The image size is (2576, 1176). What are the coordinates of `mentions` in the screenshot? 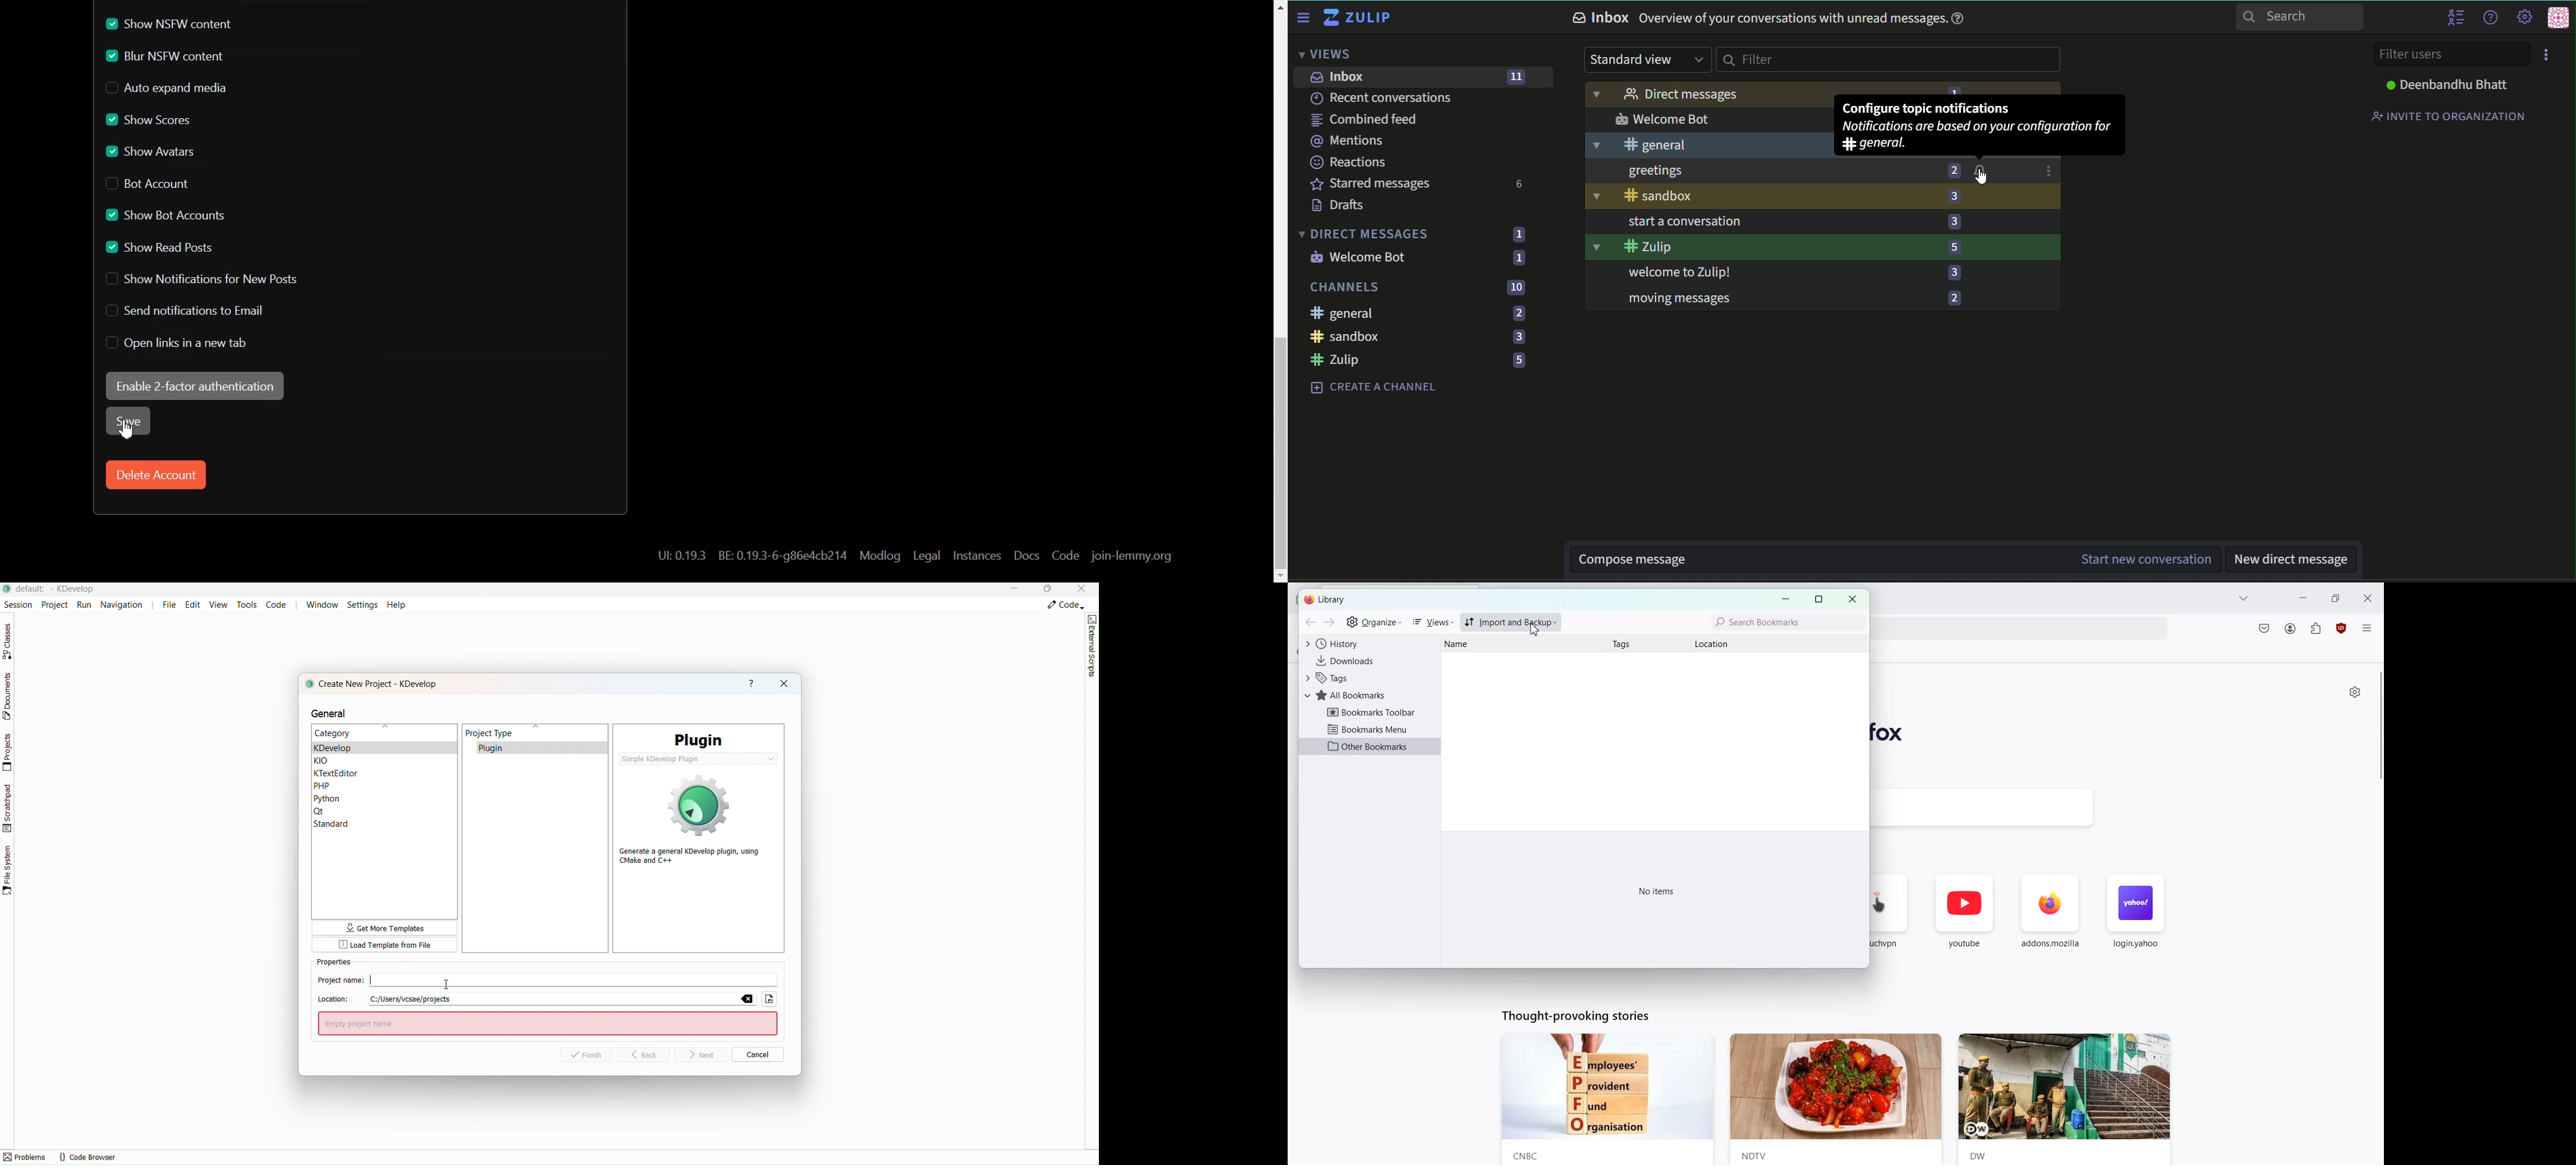 It's located at (1351, 141).